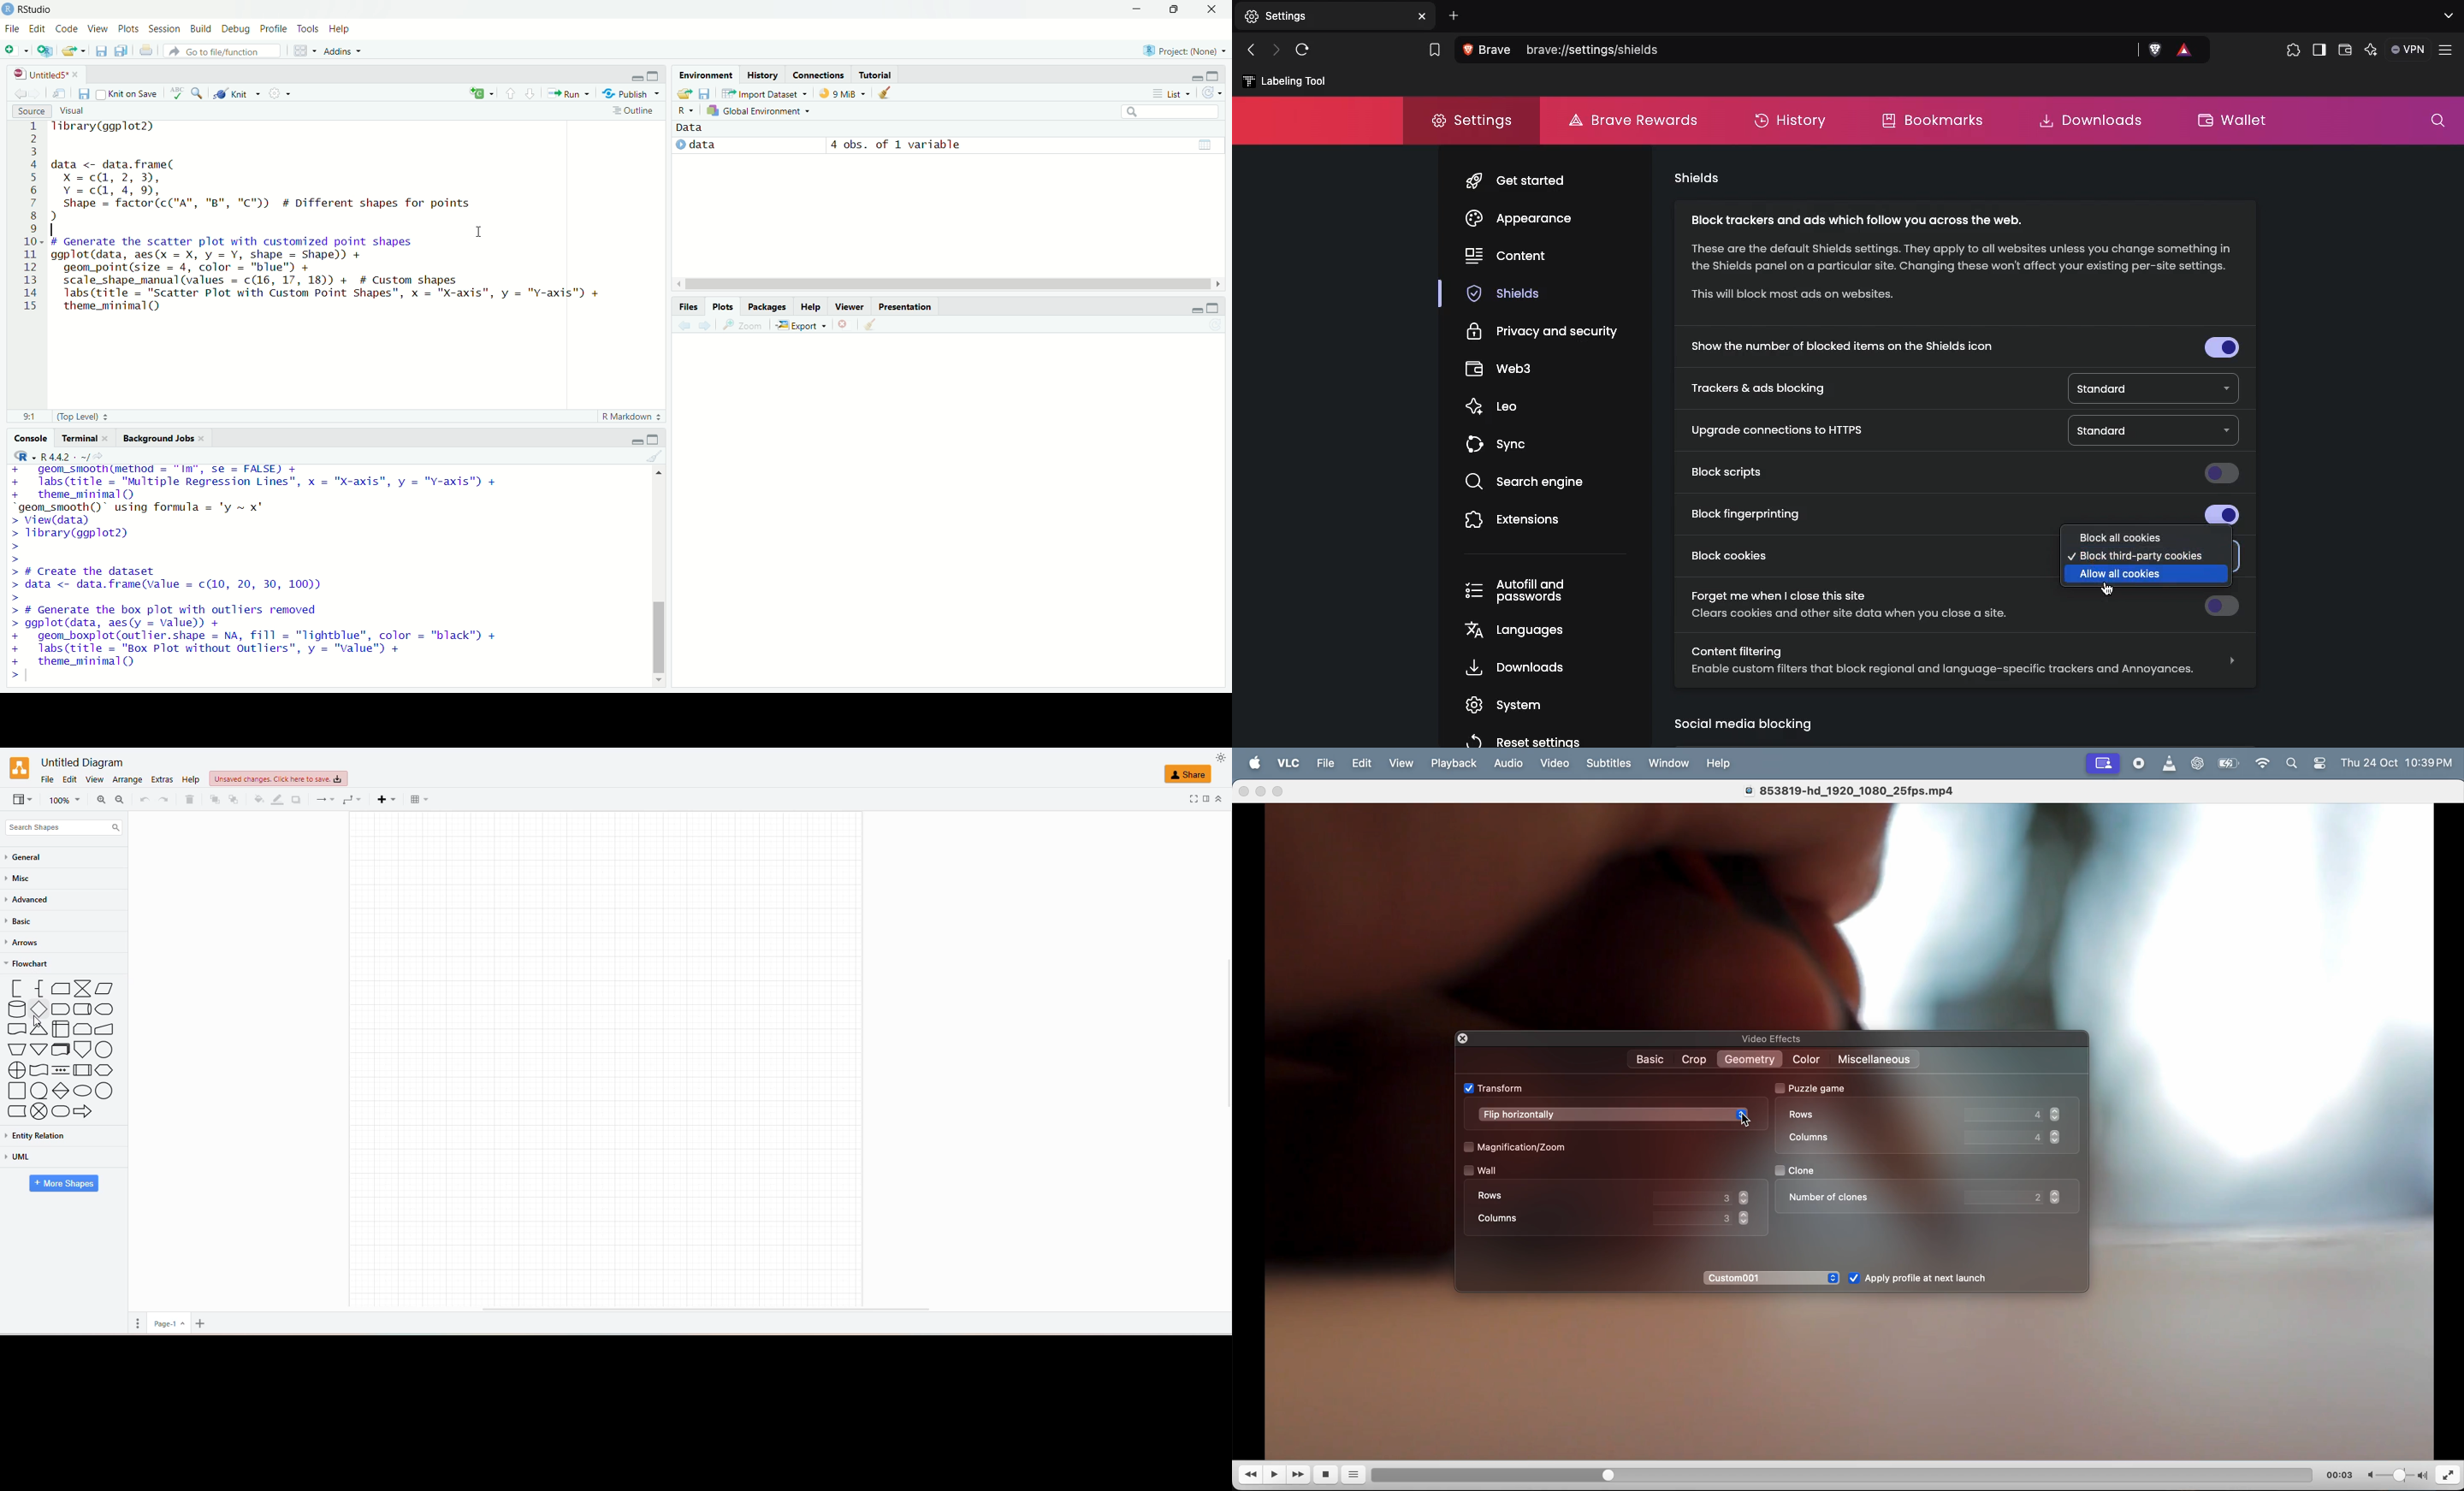 The width and height of the screenshot is (2464, 1512). Describe the element at coordinates (143, 798) in the screenshot. I see `REDO` at that location.